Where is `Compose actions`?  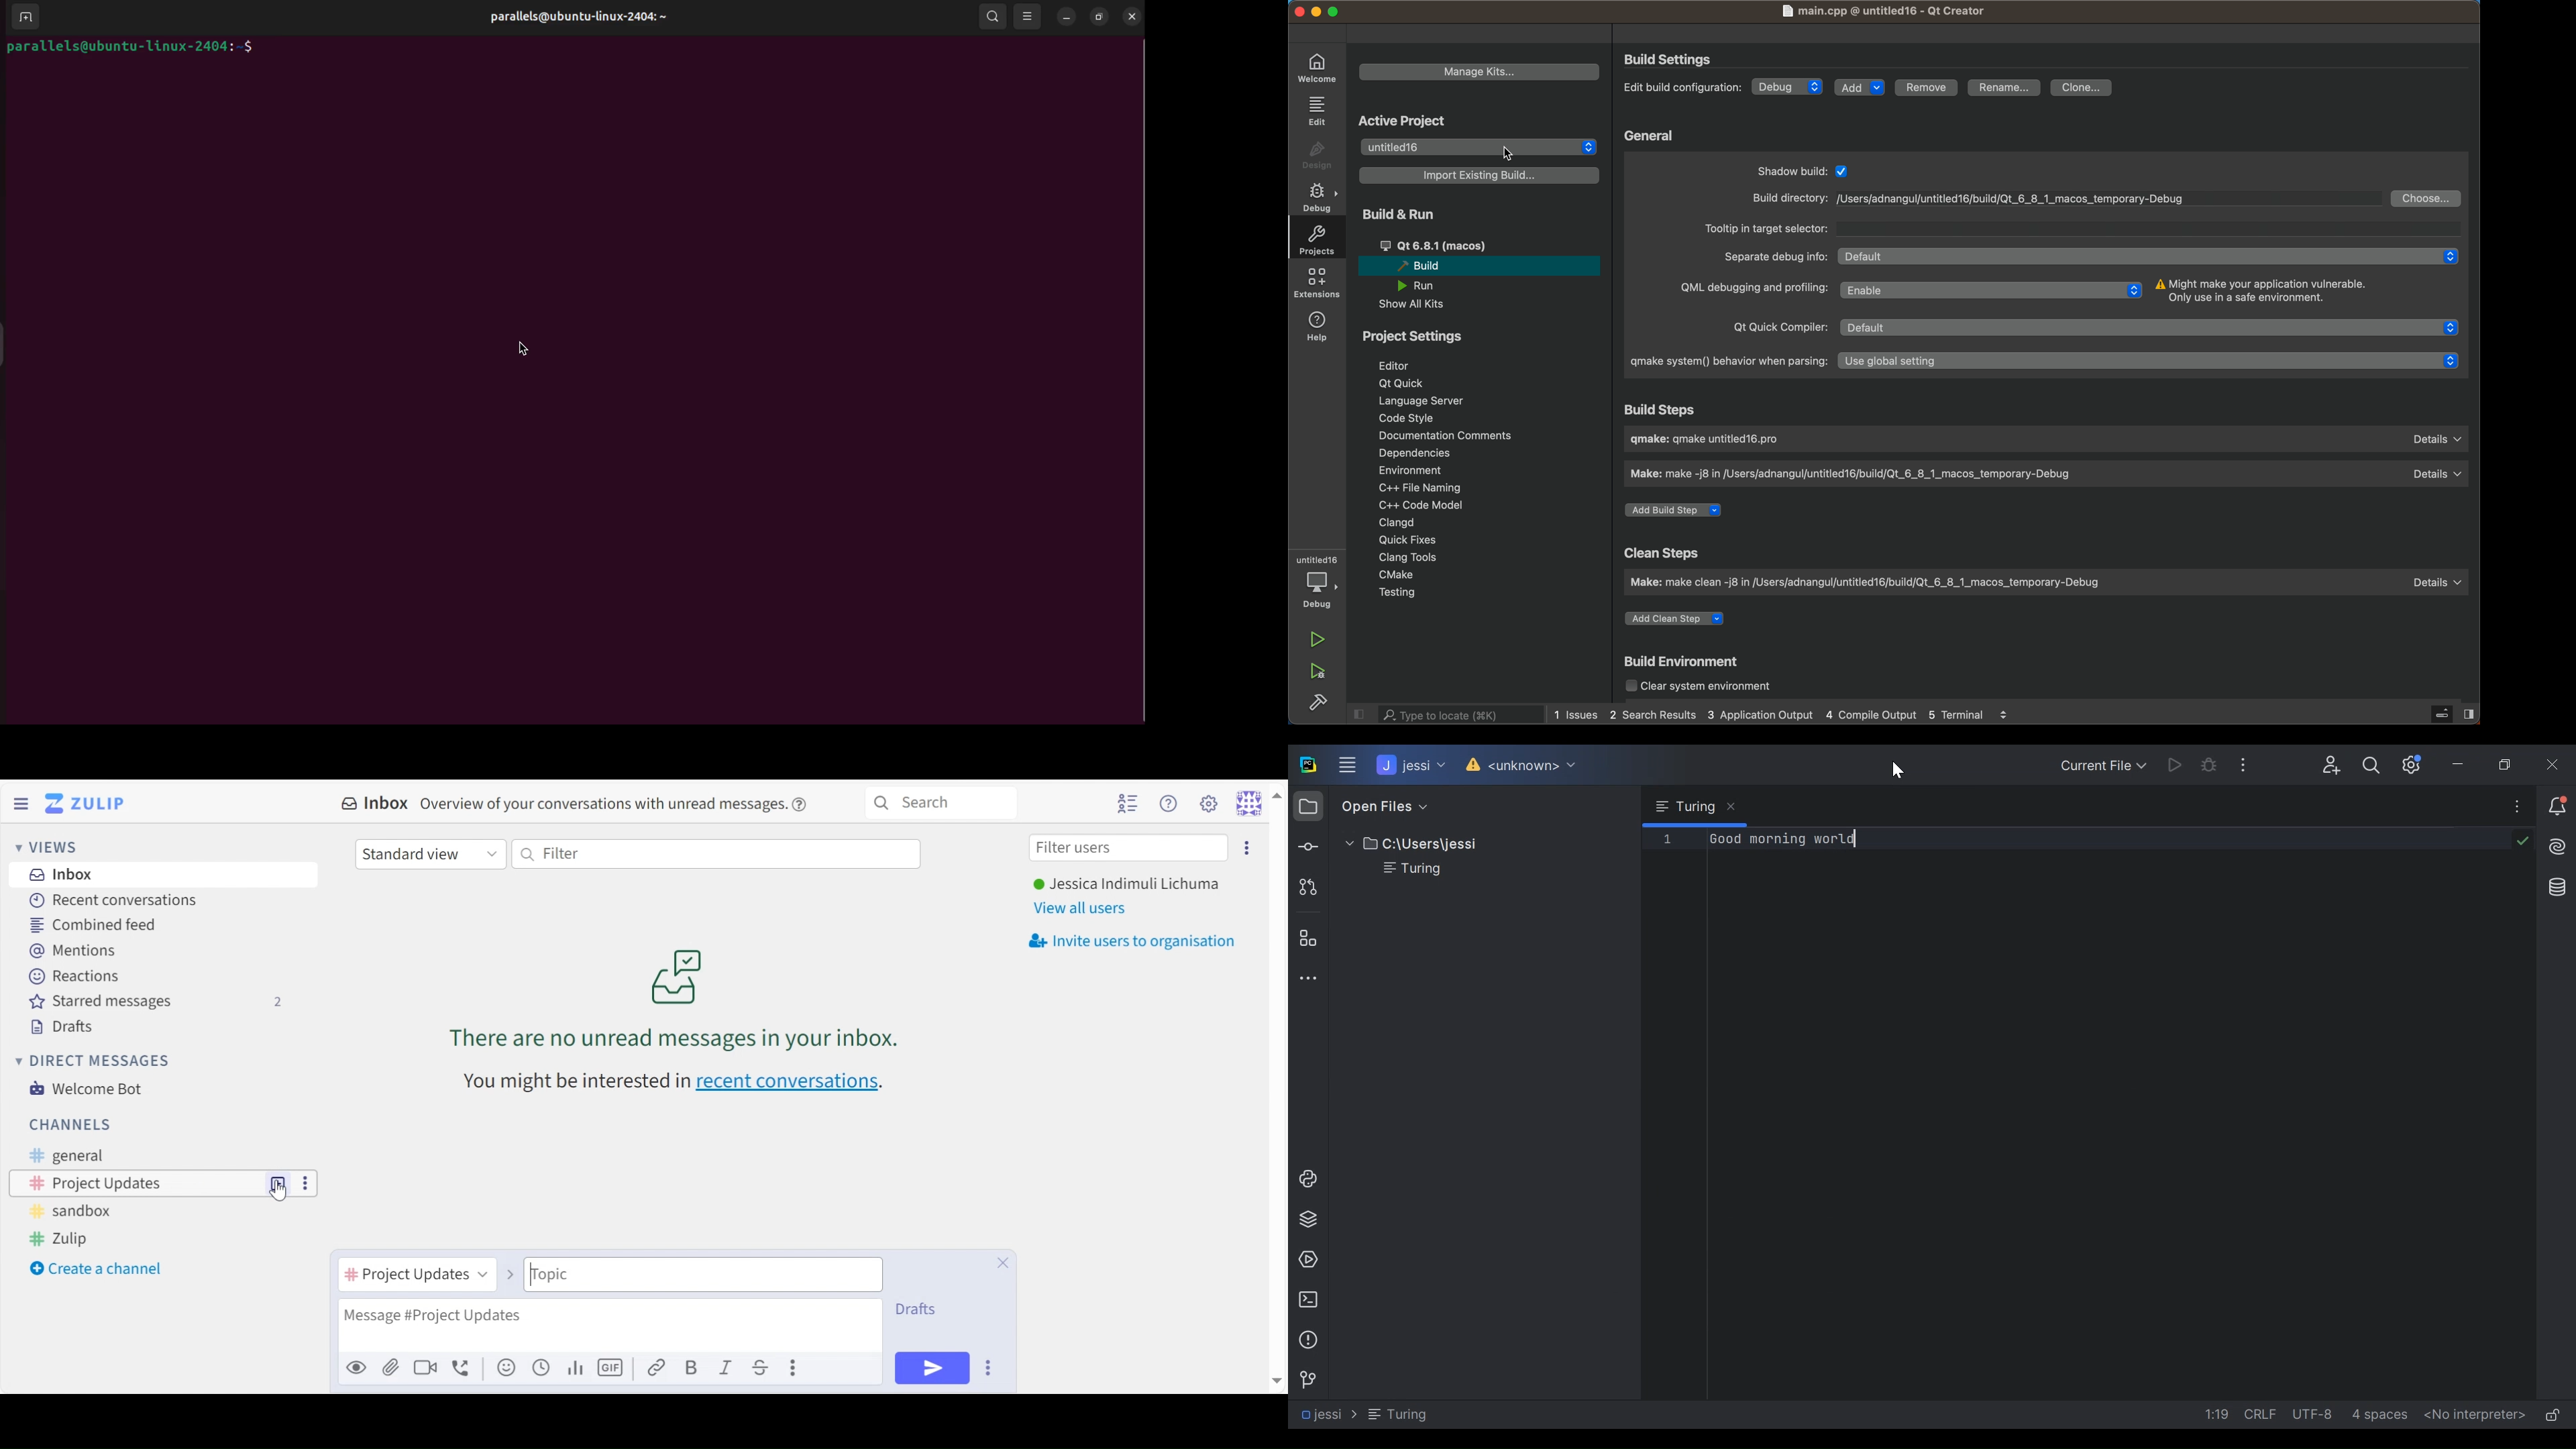 Compose actions is located at coordinates (794, 1367).